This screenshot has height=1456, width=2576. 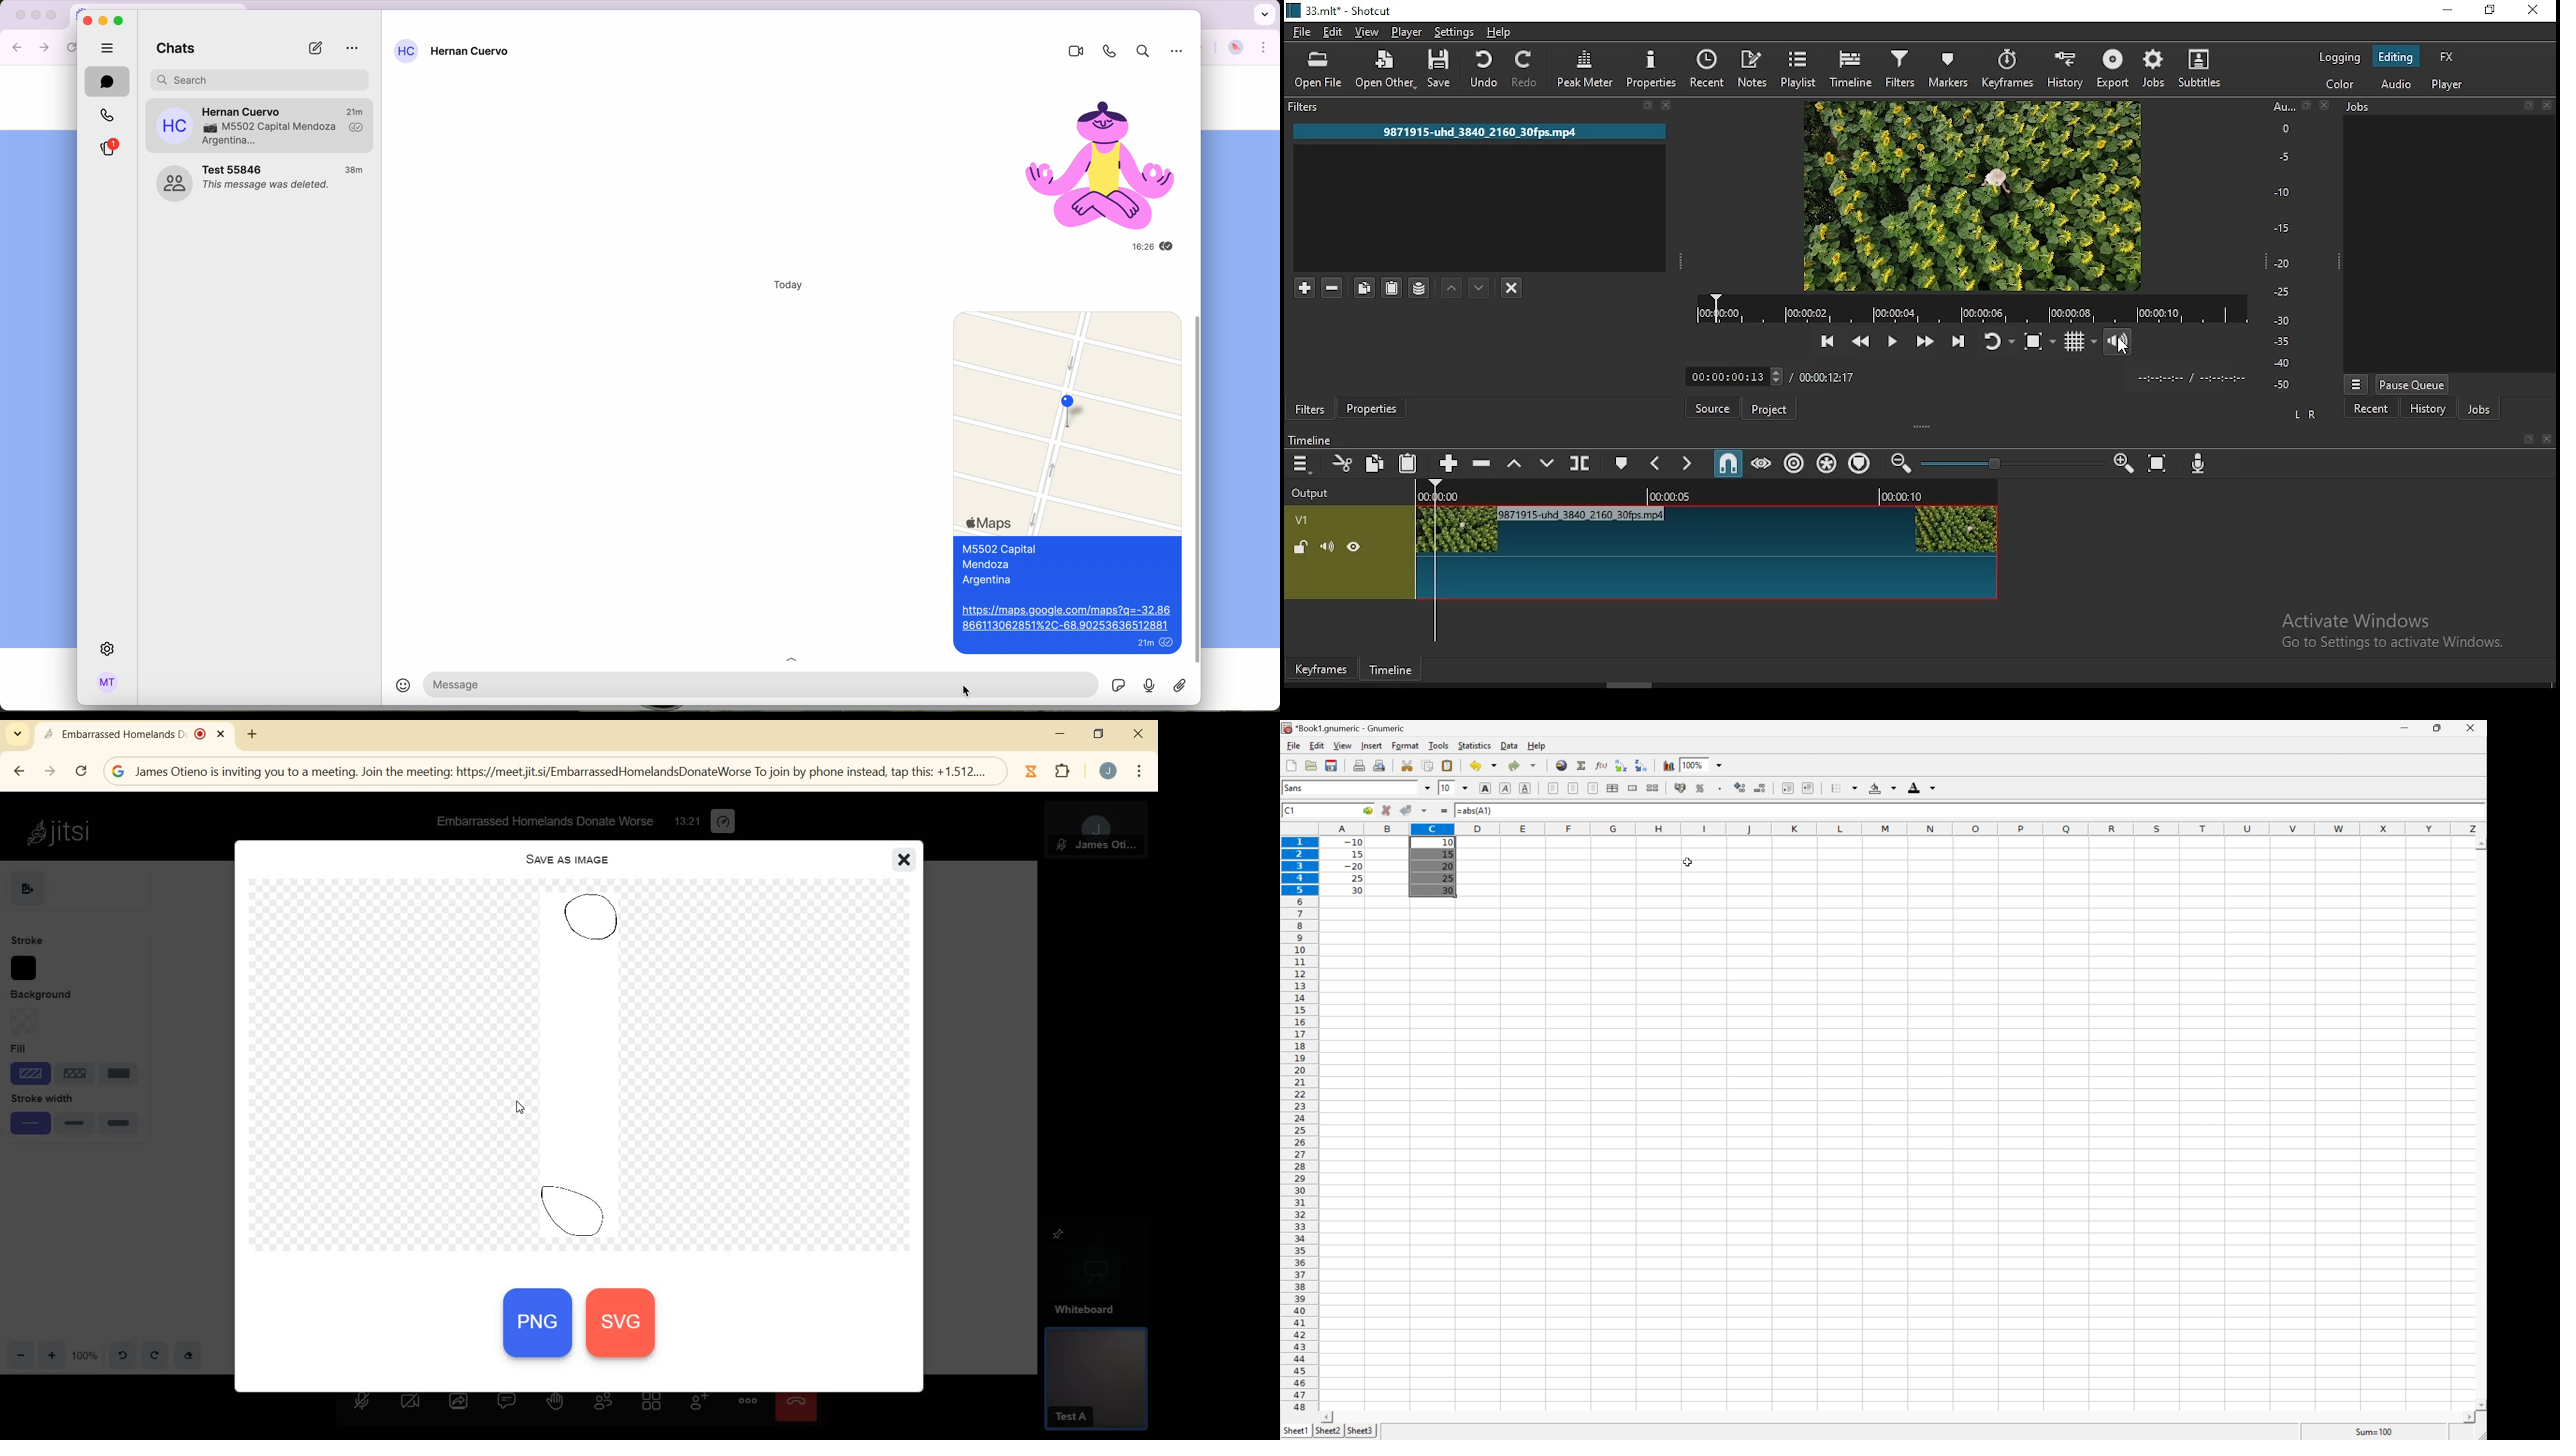 I want to click on profile, so click(x=108, y=684).